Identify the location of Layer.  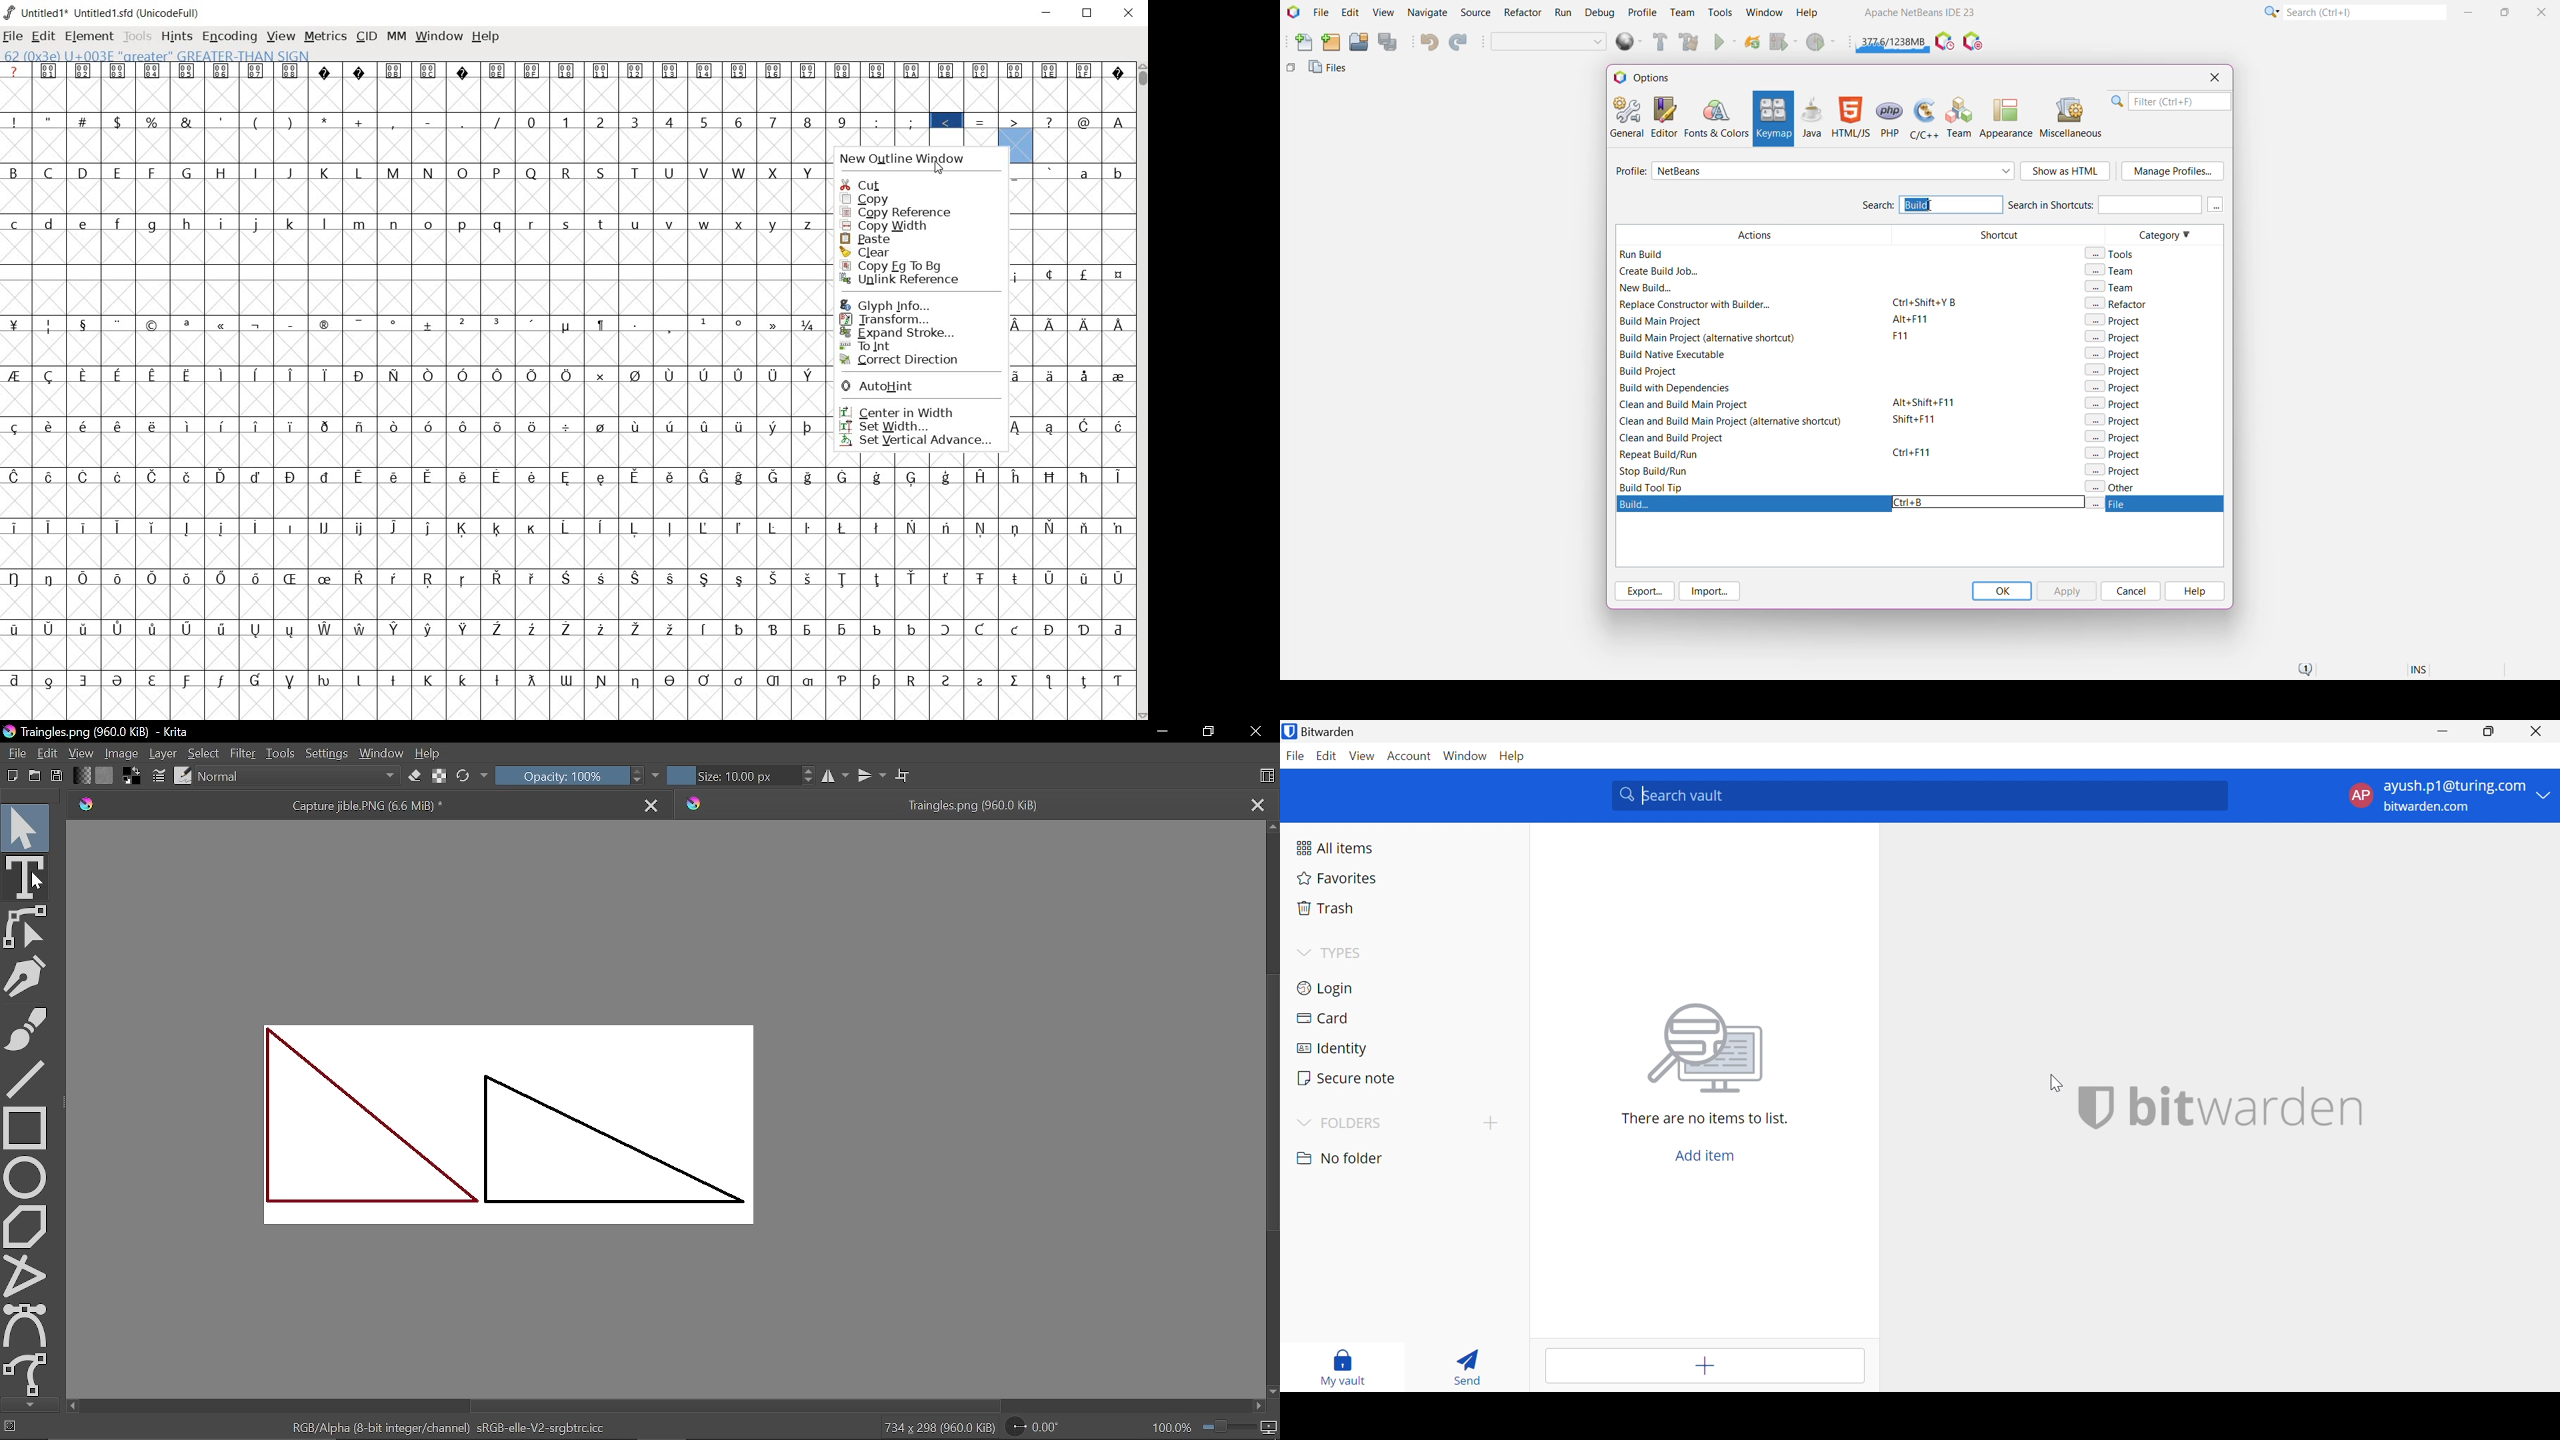
(163, 754).